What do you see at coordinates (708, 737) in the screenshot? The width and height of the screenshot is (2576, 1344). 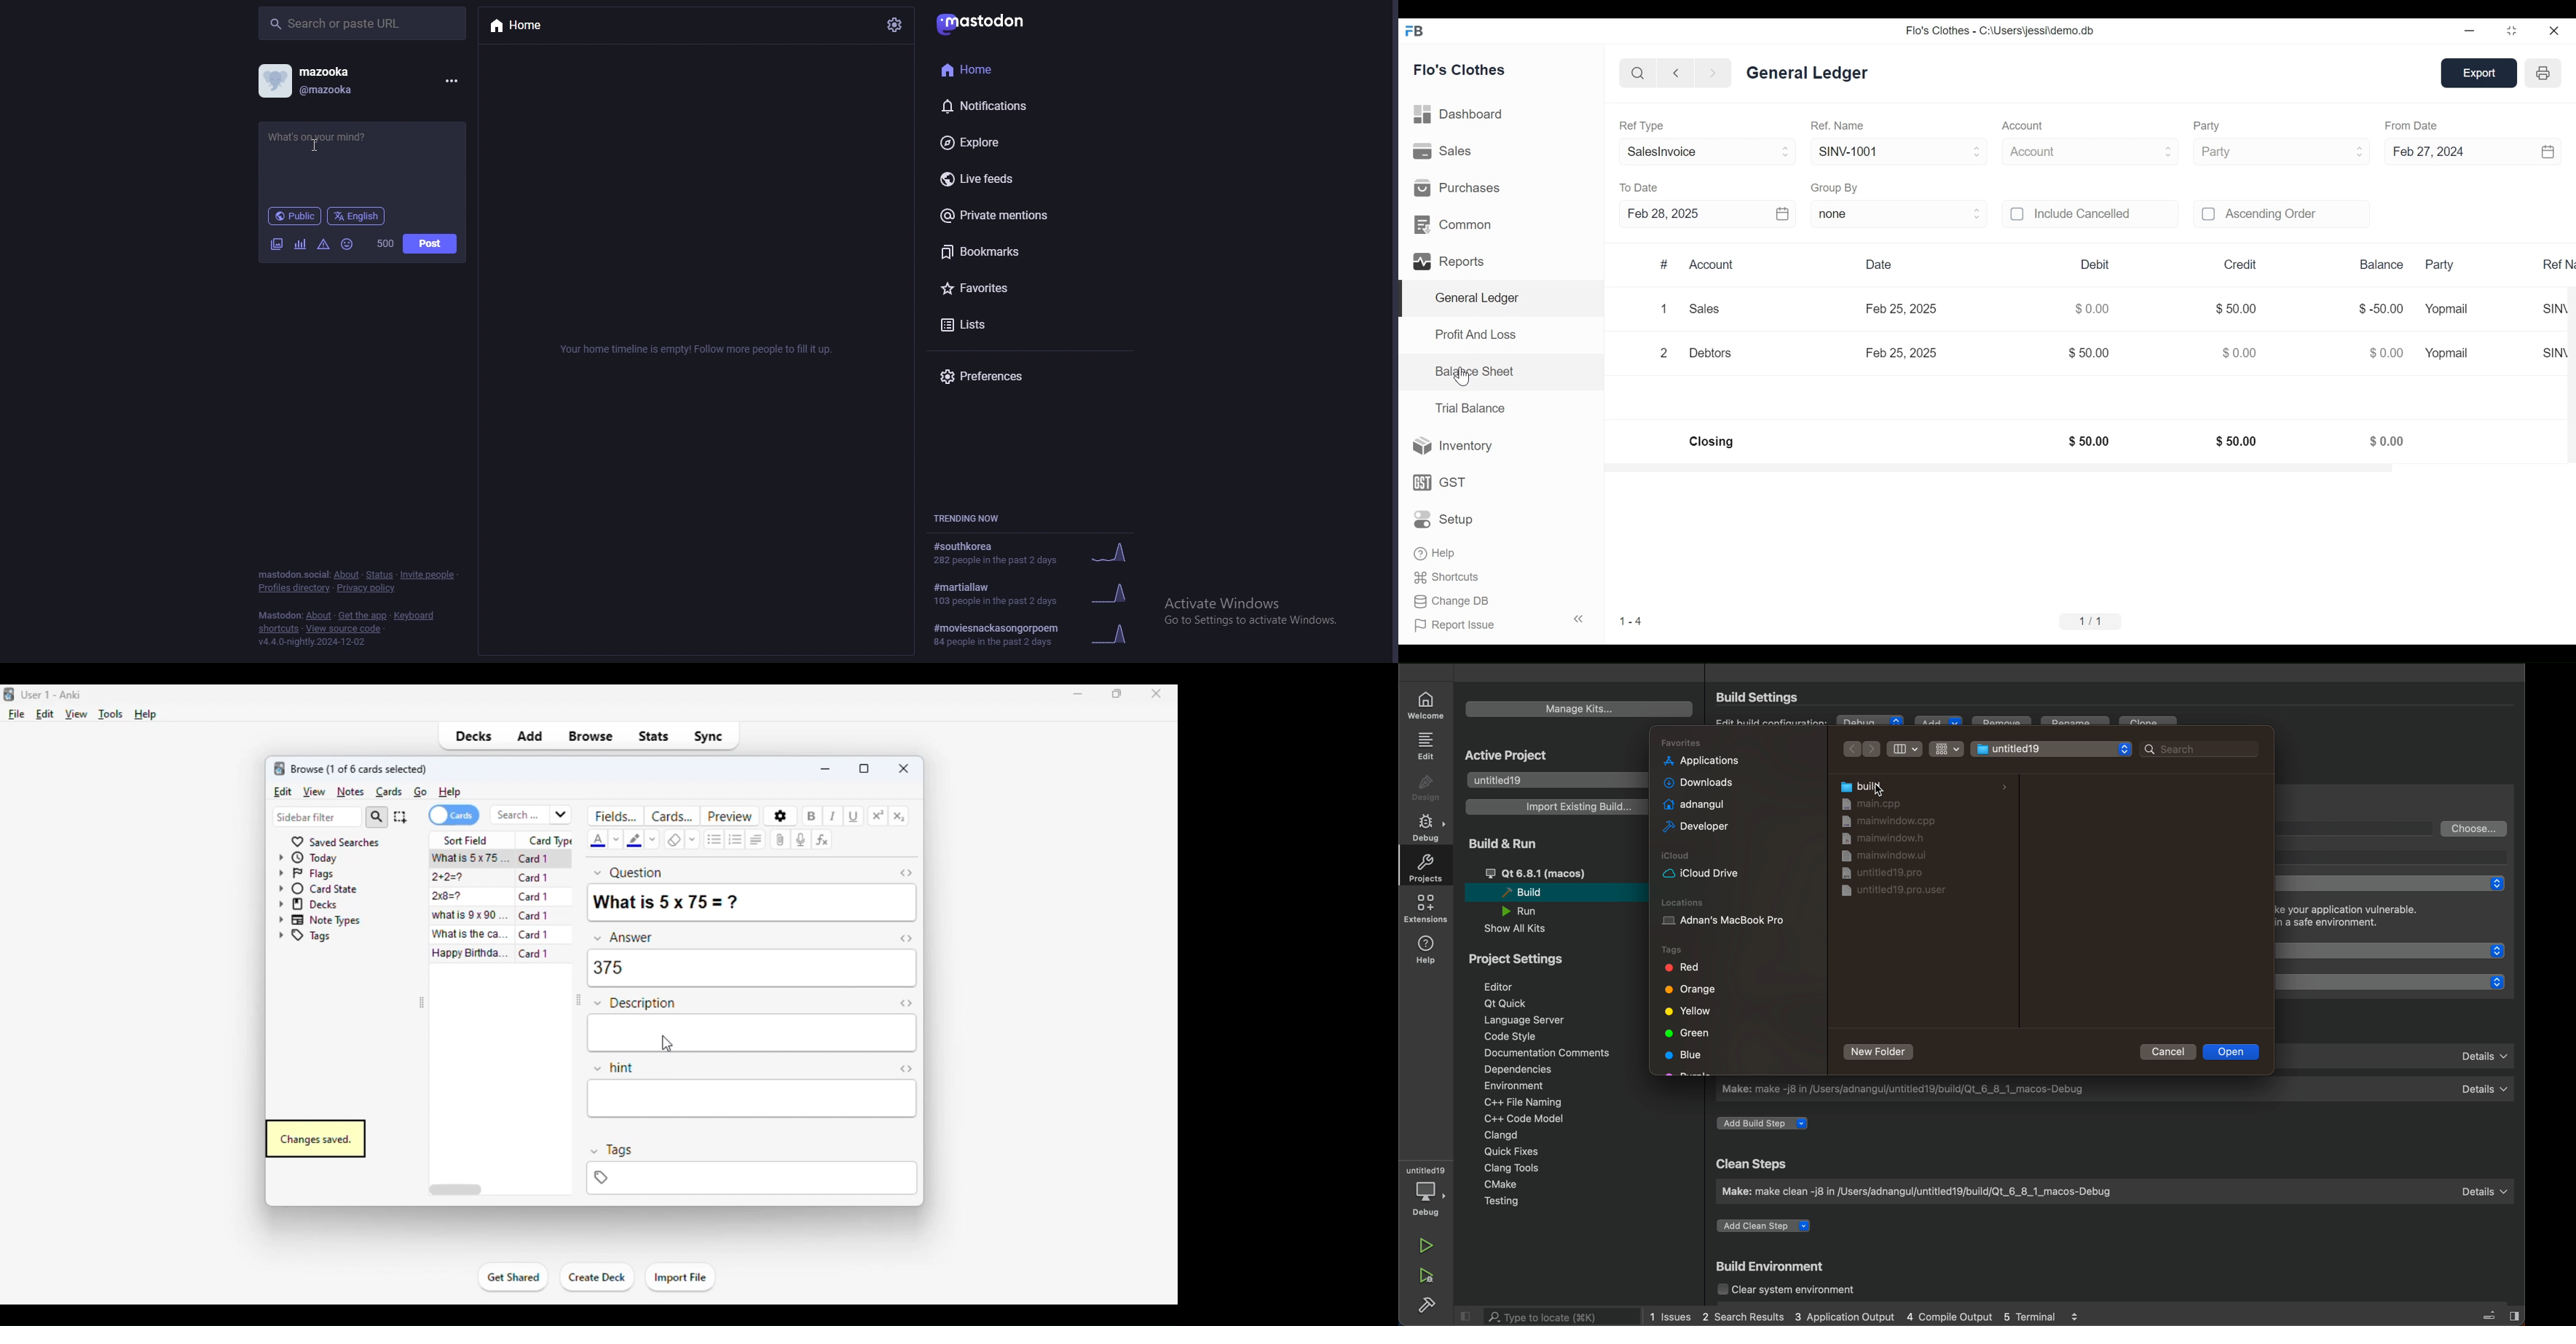 I see `sync` at bounding box center [708, 737].